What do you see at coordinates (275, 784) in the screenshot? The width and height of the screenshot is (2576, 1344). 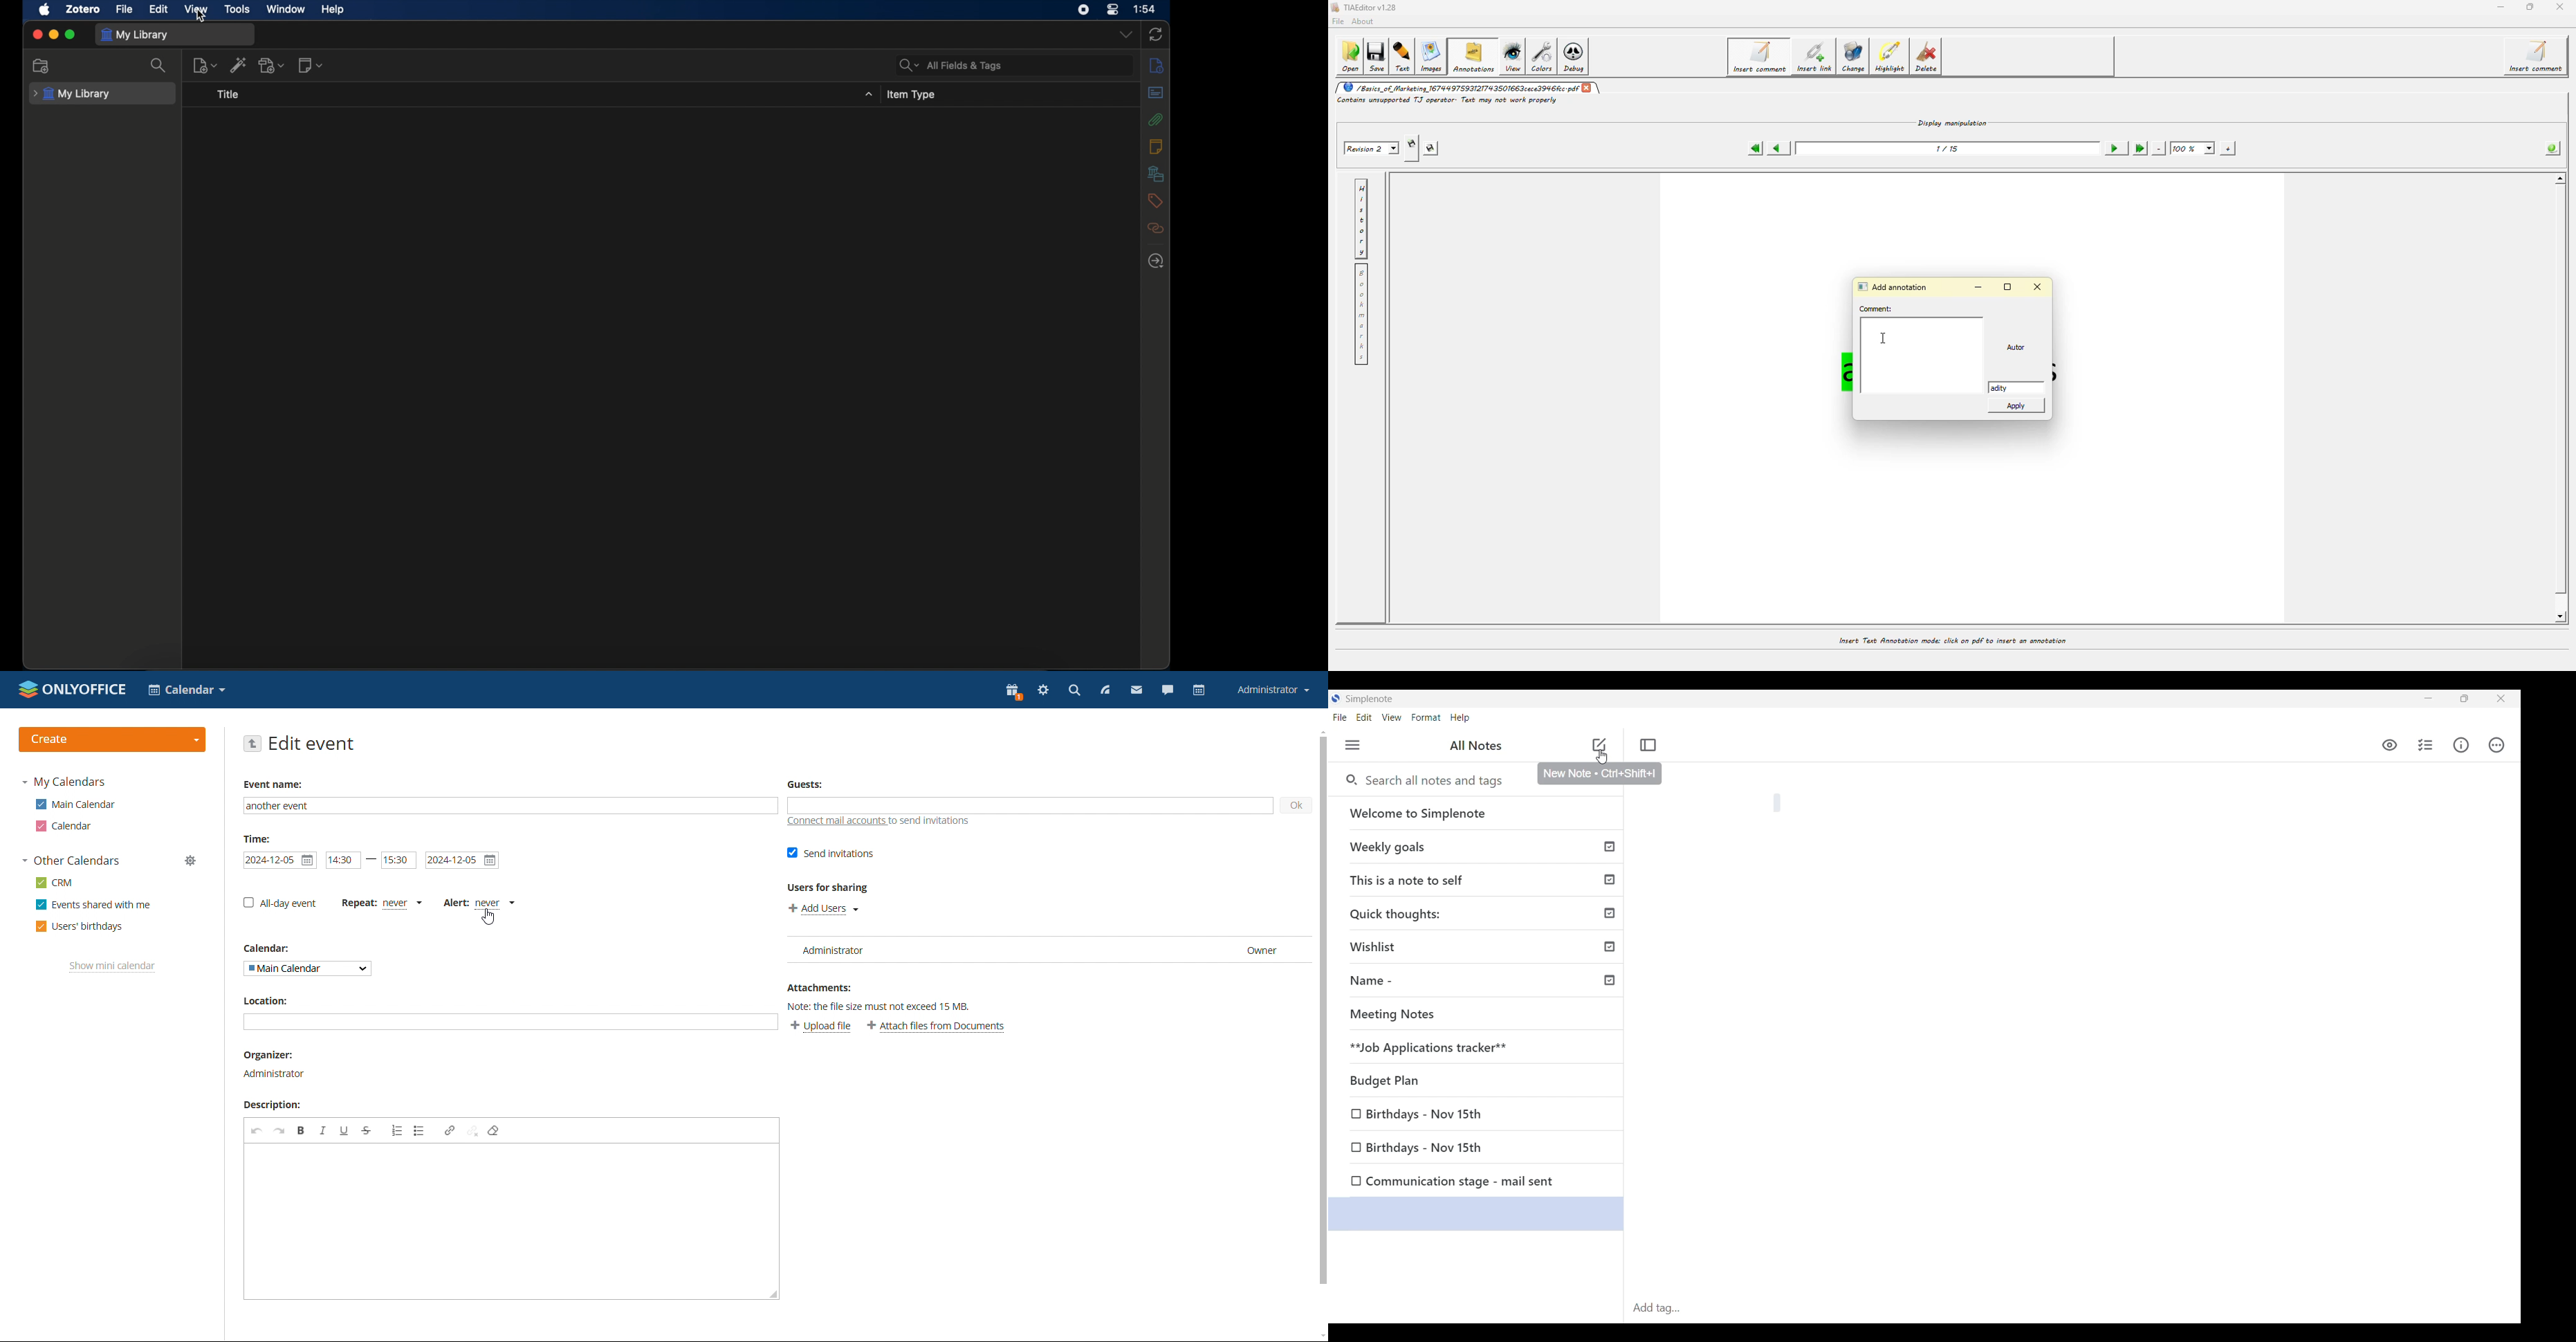 I see `Event name:` at bounding box center [275, 784].